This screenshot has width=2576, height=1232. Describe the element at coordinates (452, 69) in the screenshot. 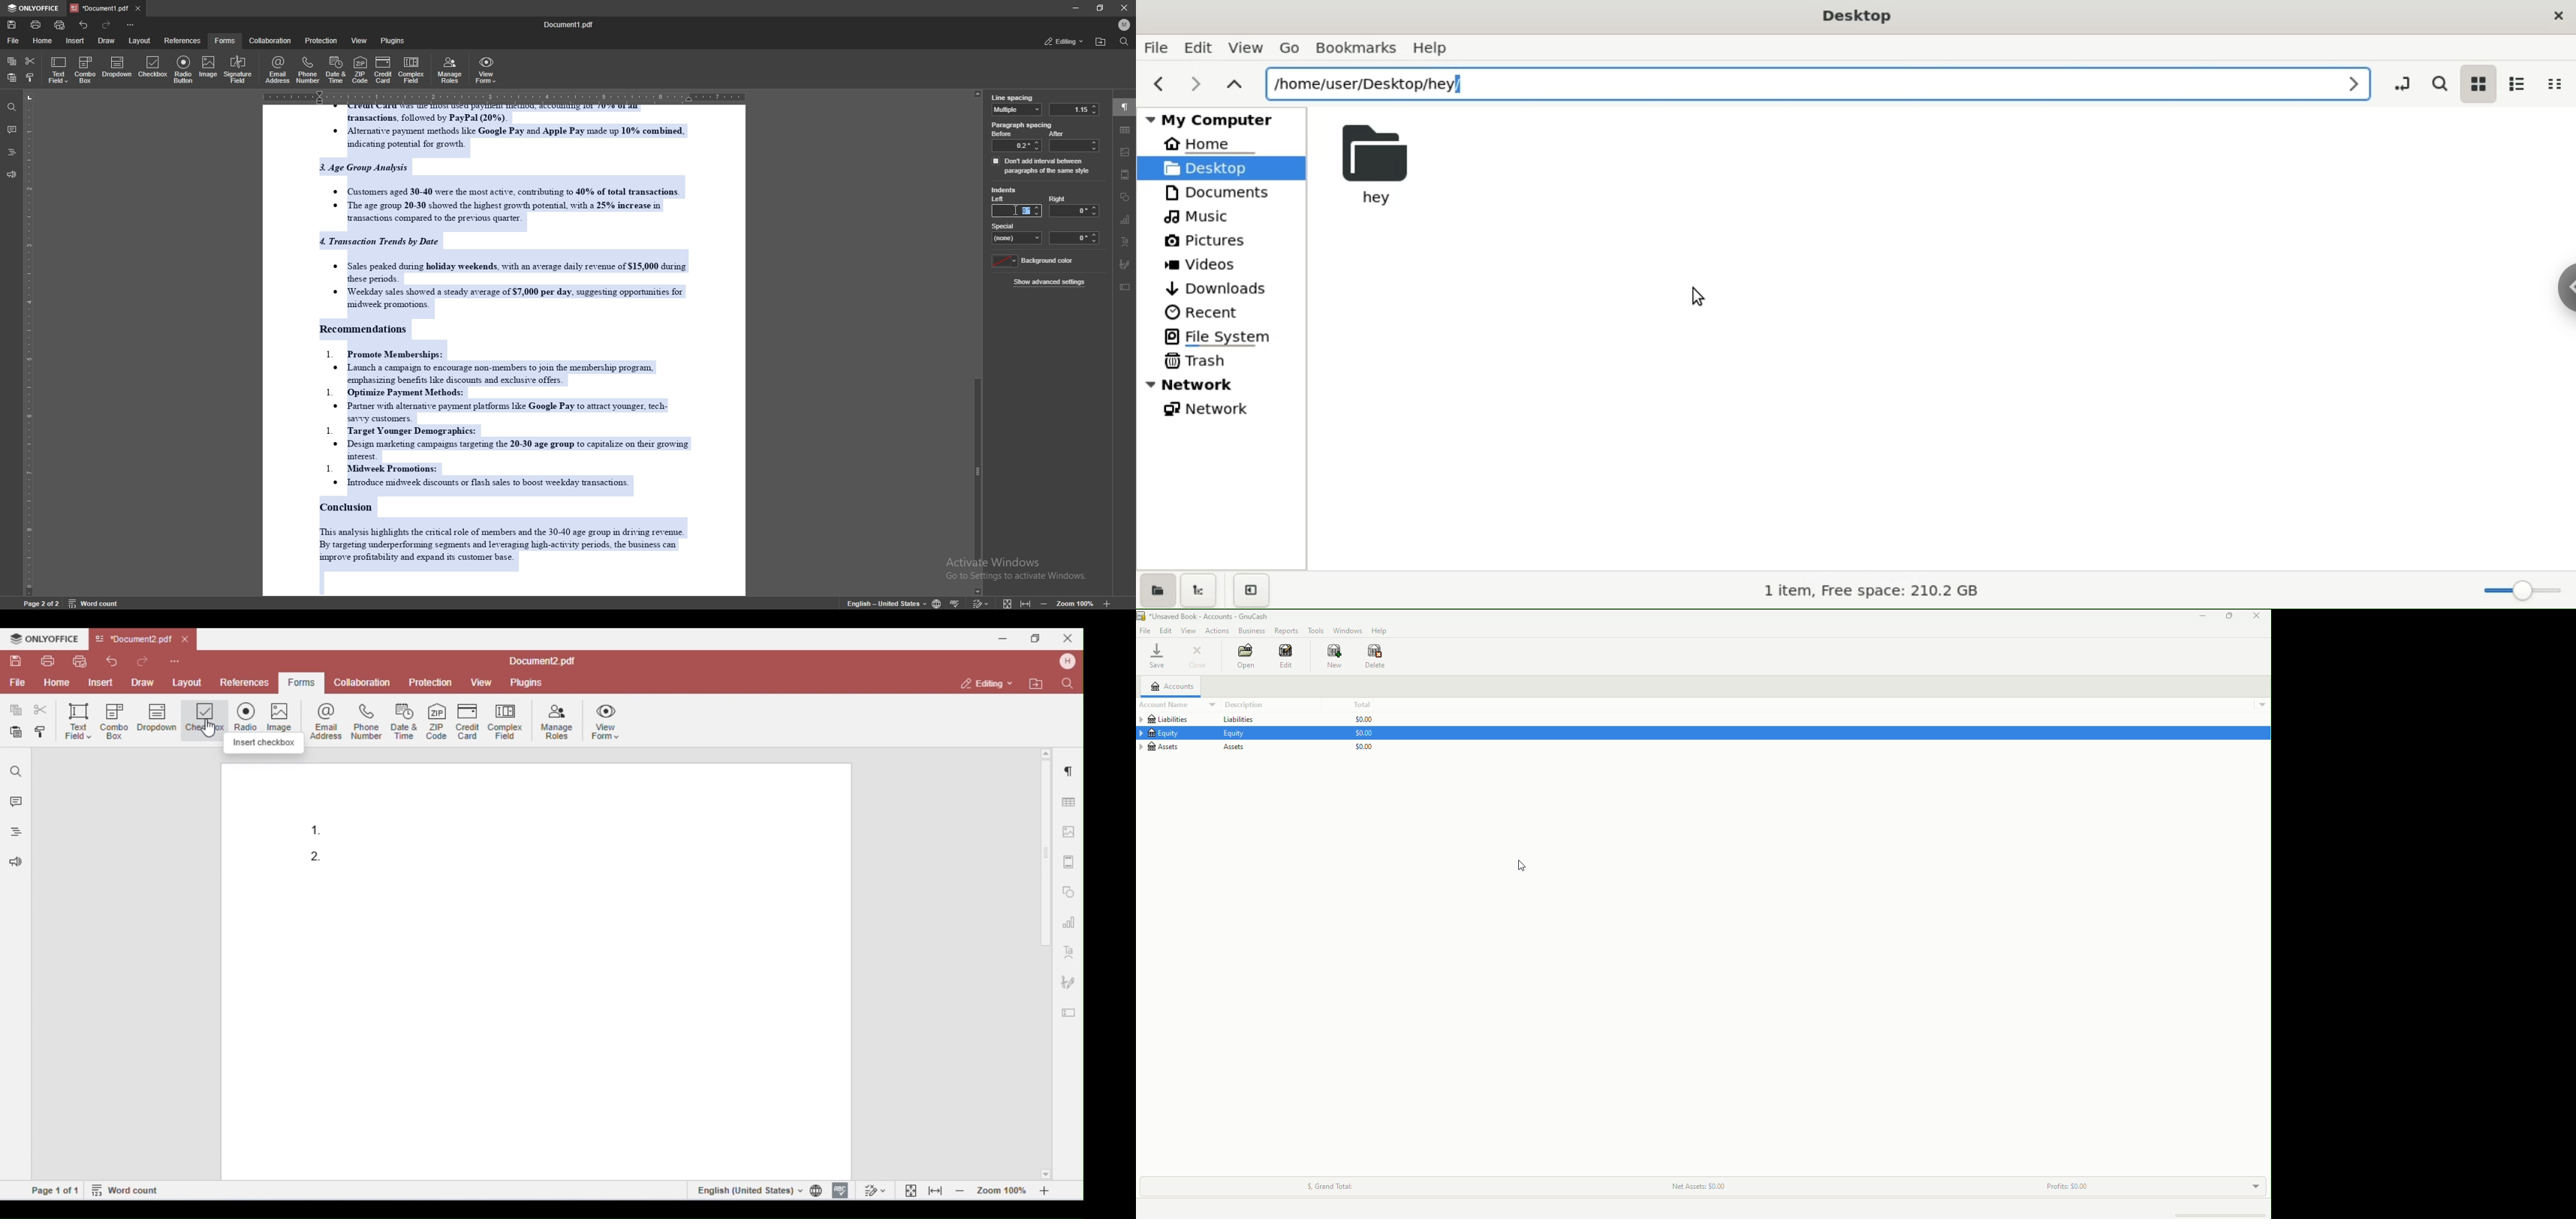

I see `manage roles` at that location.